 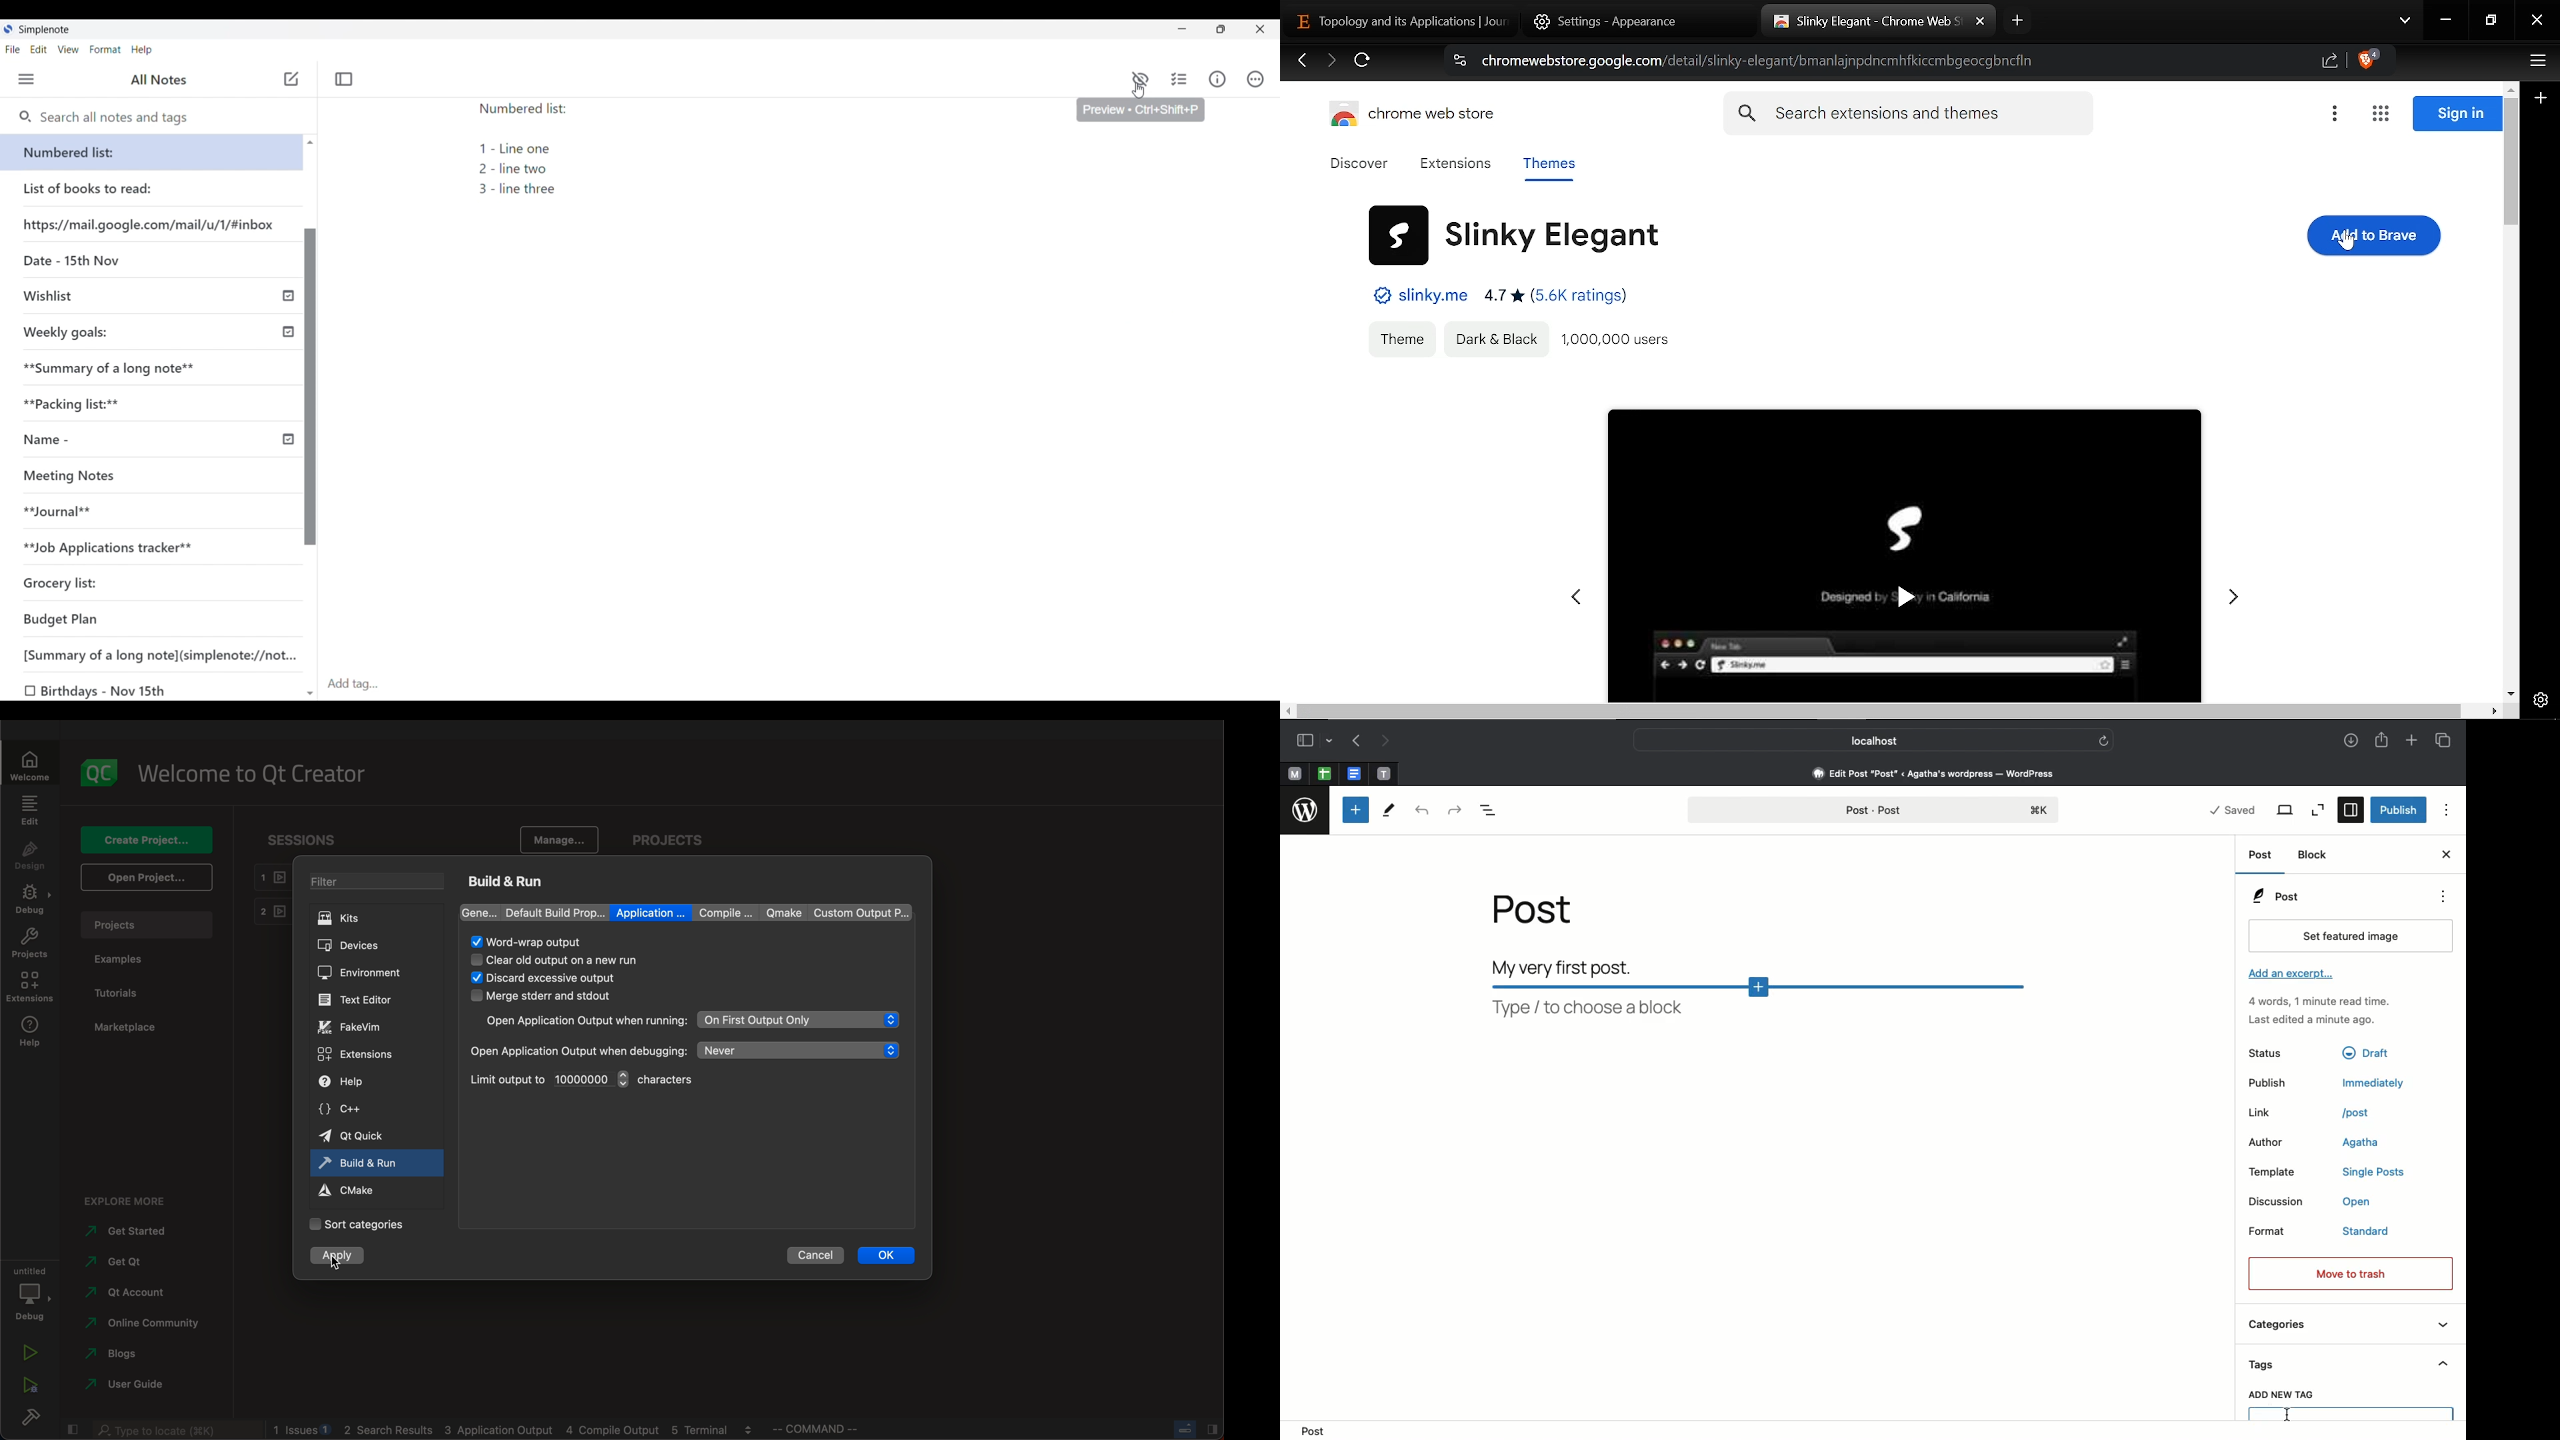 What do you see at coordinates (1145, 113) in the screenshot?
I see `Preview « Ctrl+Shift+P` at bounding box center [1145, 113].